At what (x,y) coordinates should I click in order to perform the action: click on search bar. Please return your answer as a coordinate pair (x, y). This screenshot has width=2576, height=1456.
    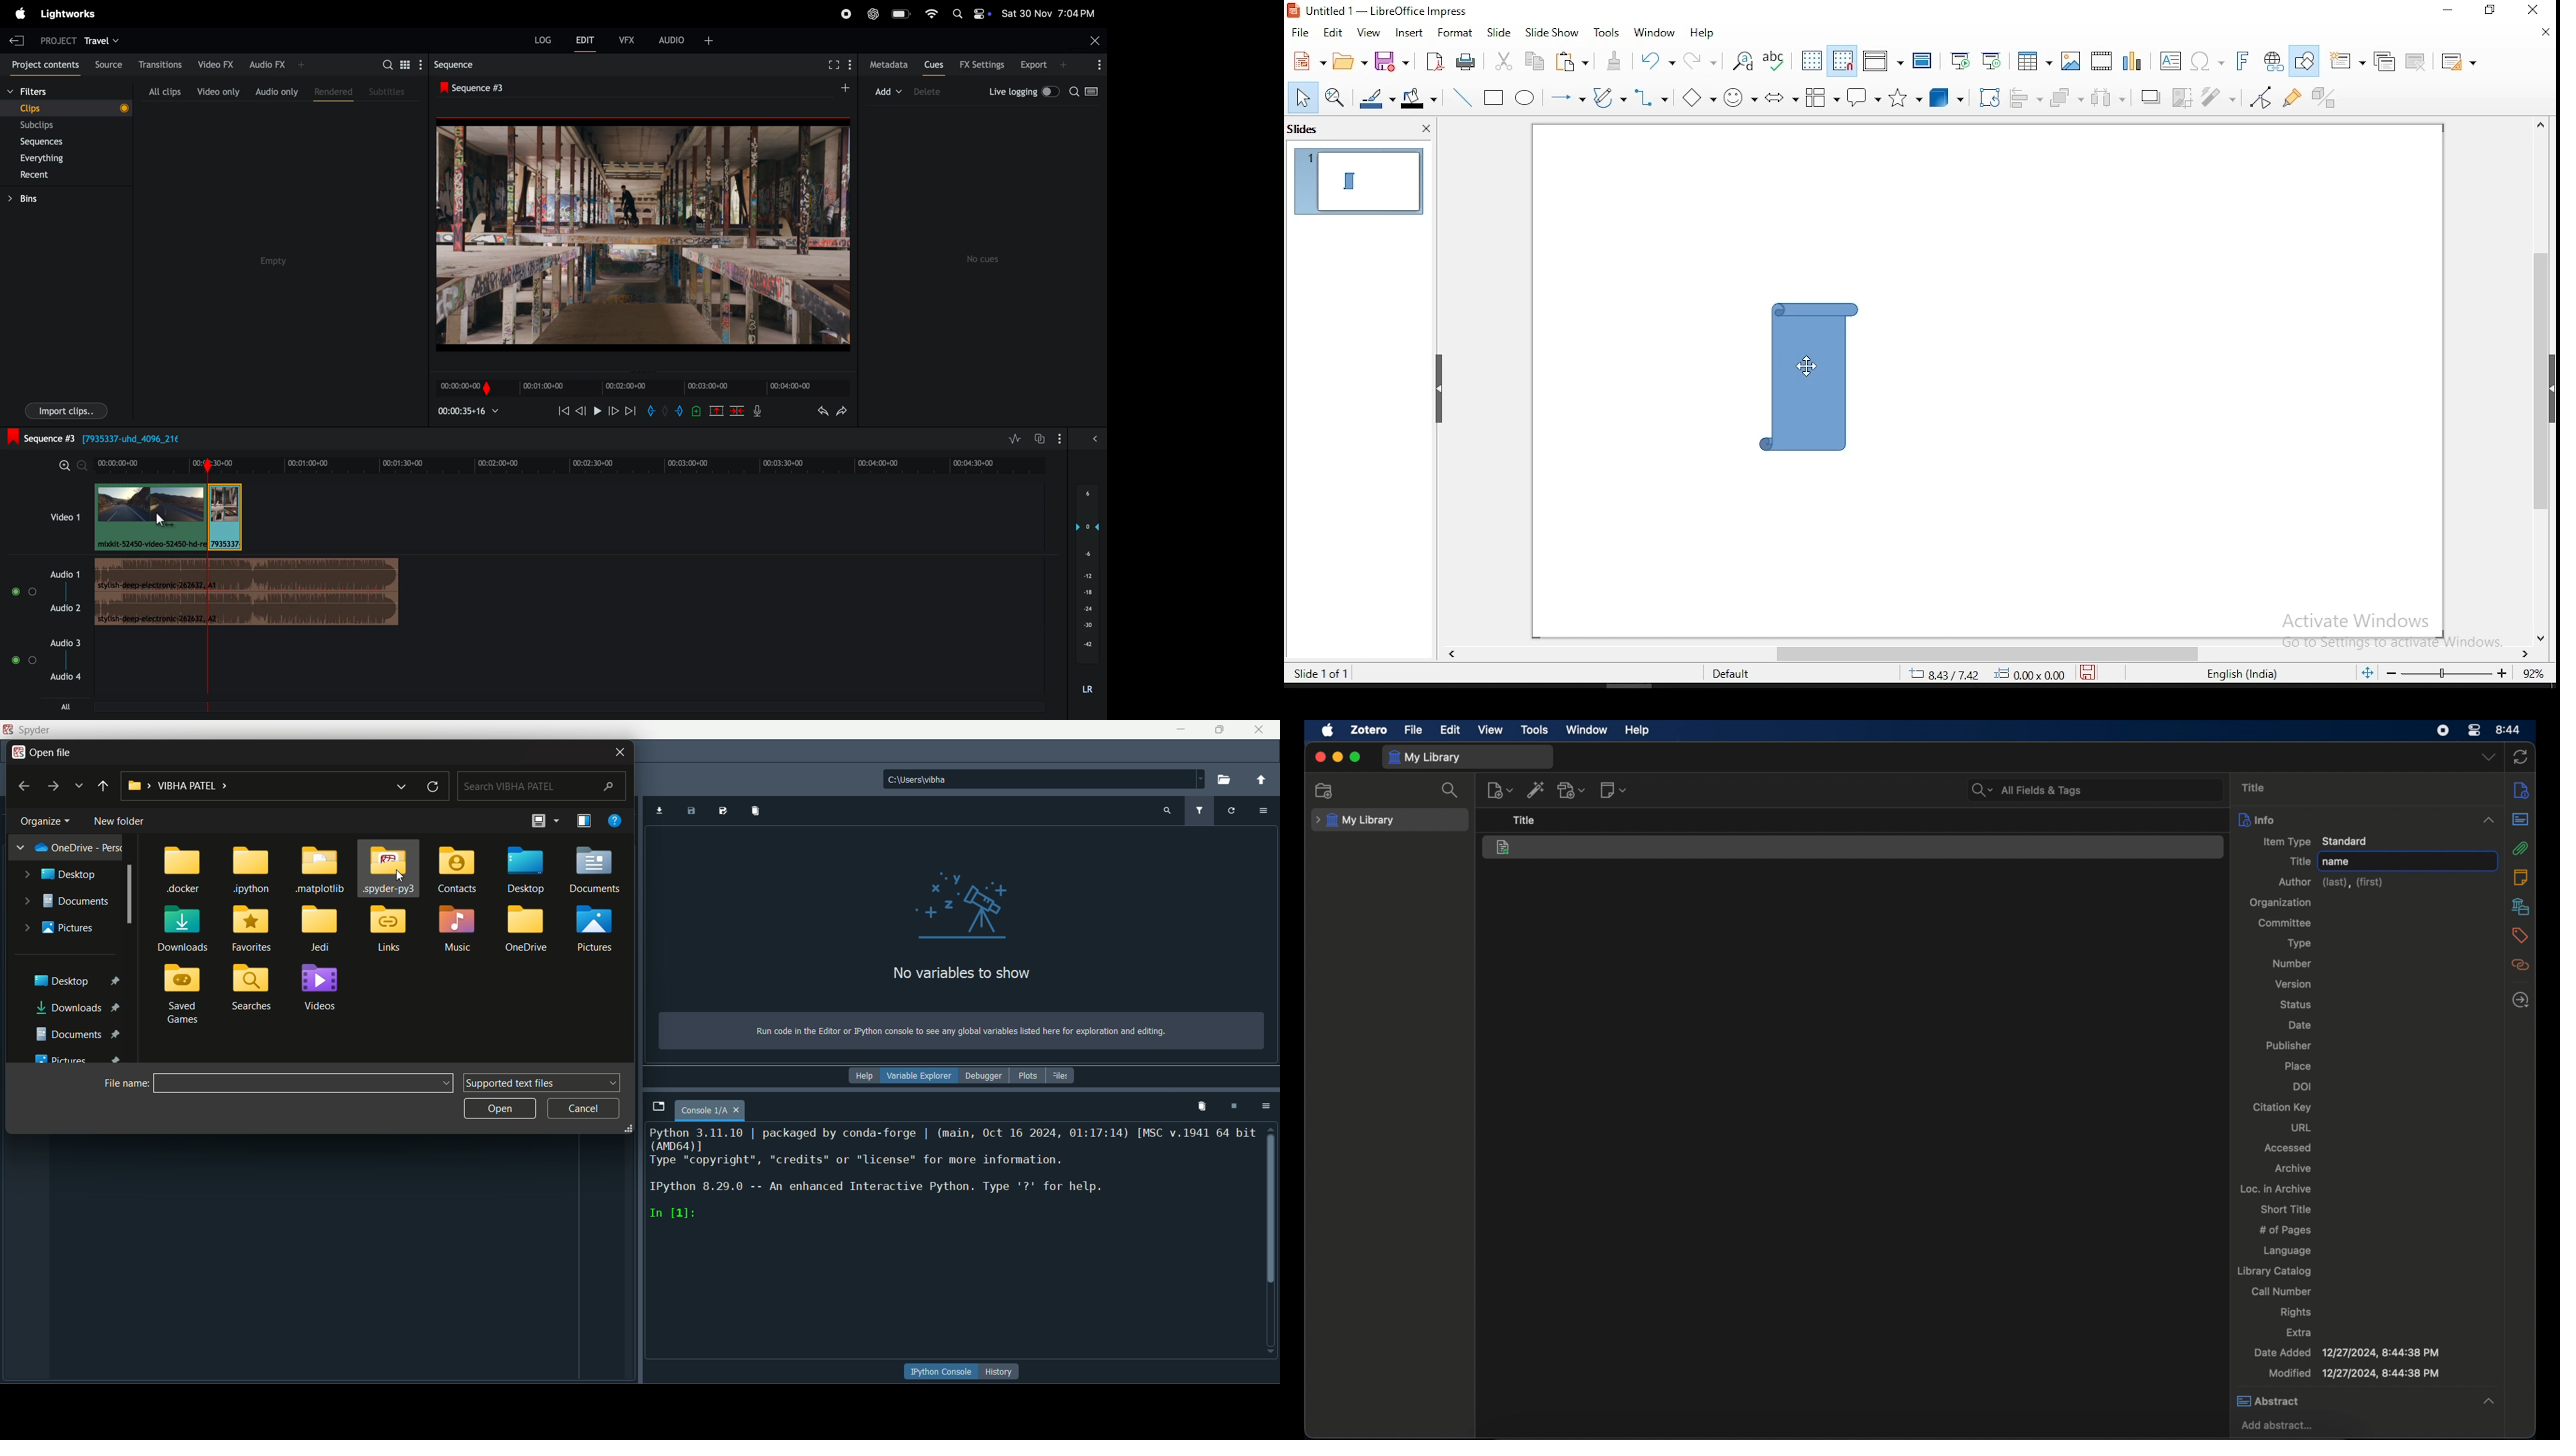
    Looking at the image, I should click on (541, 786).